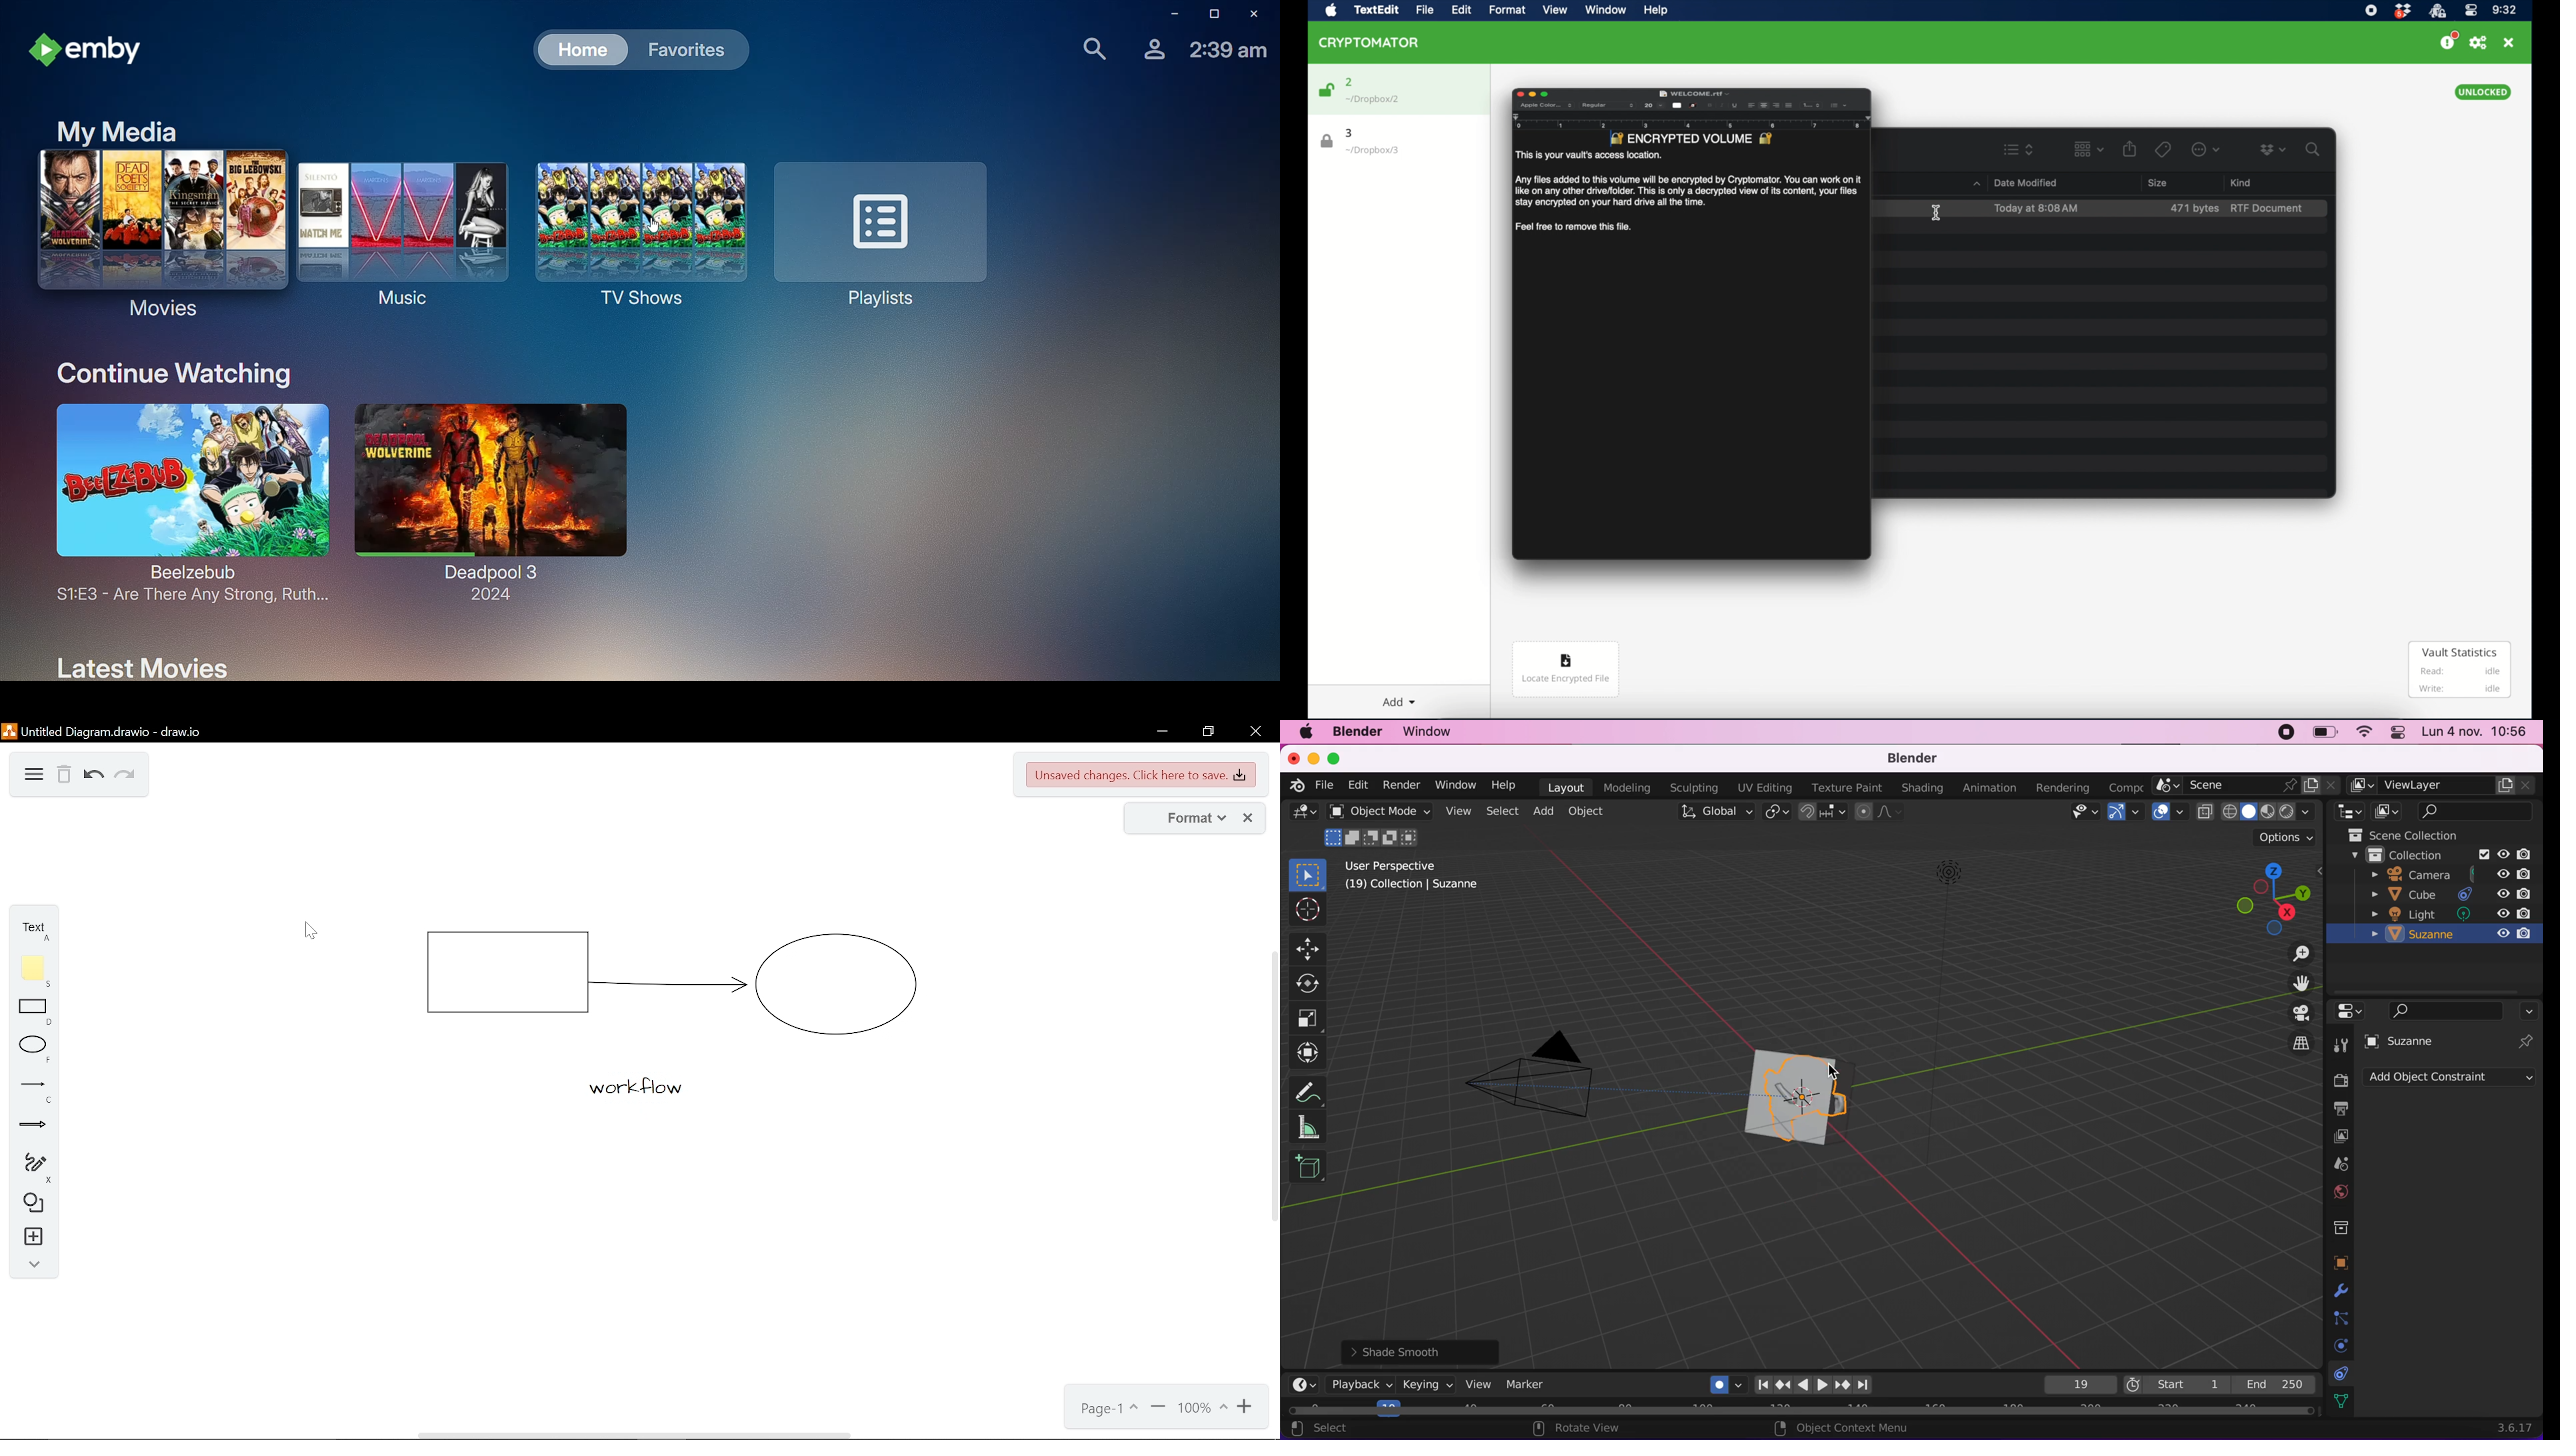 The image size is (2576, 1456). I want to click on camera, so click(1536, 1087).